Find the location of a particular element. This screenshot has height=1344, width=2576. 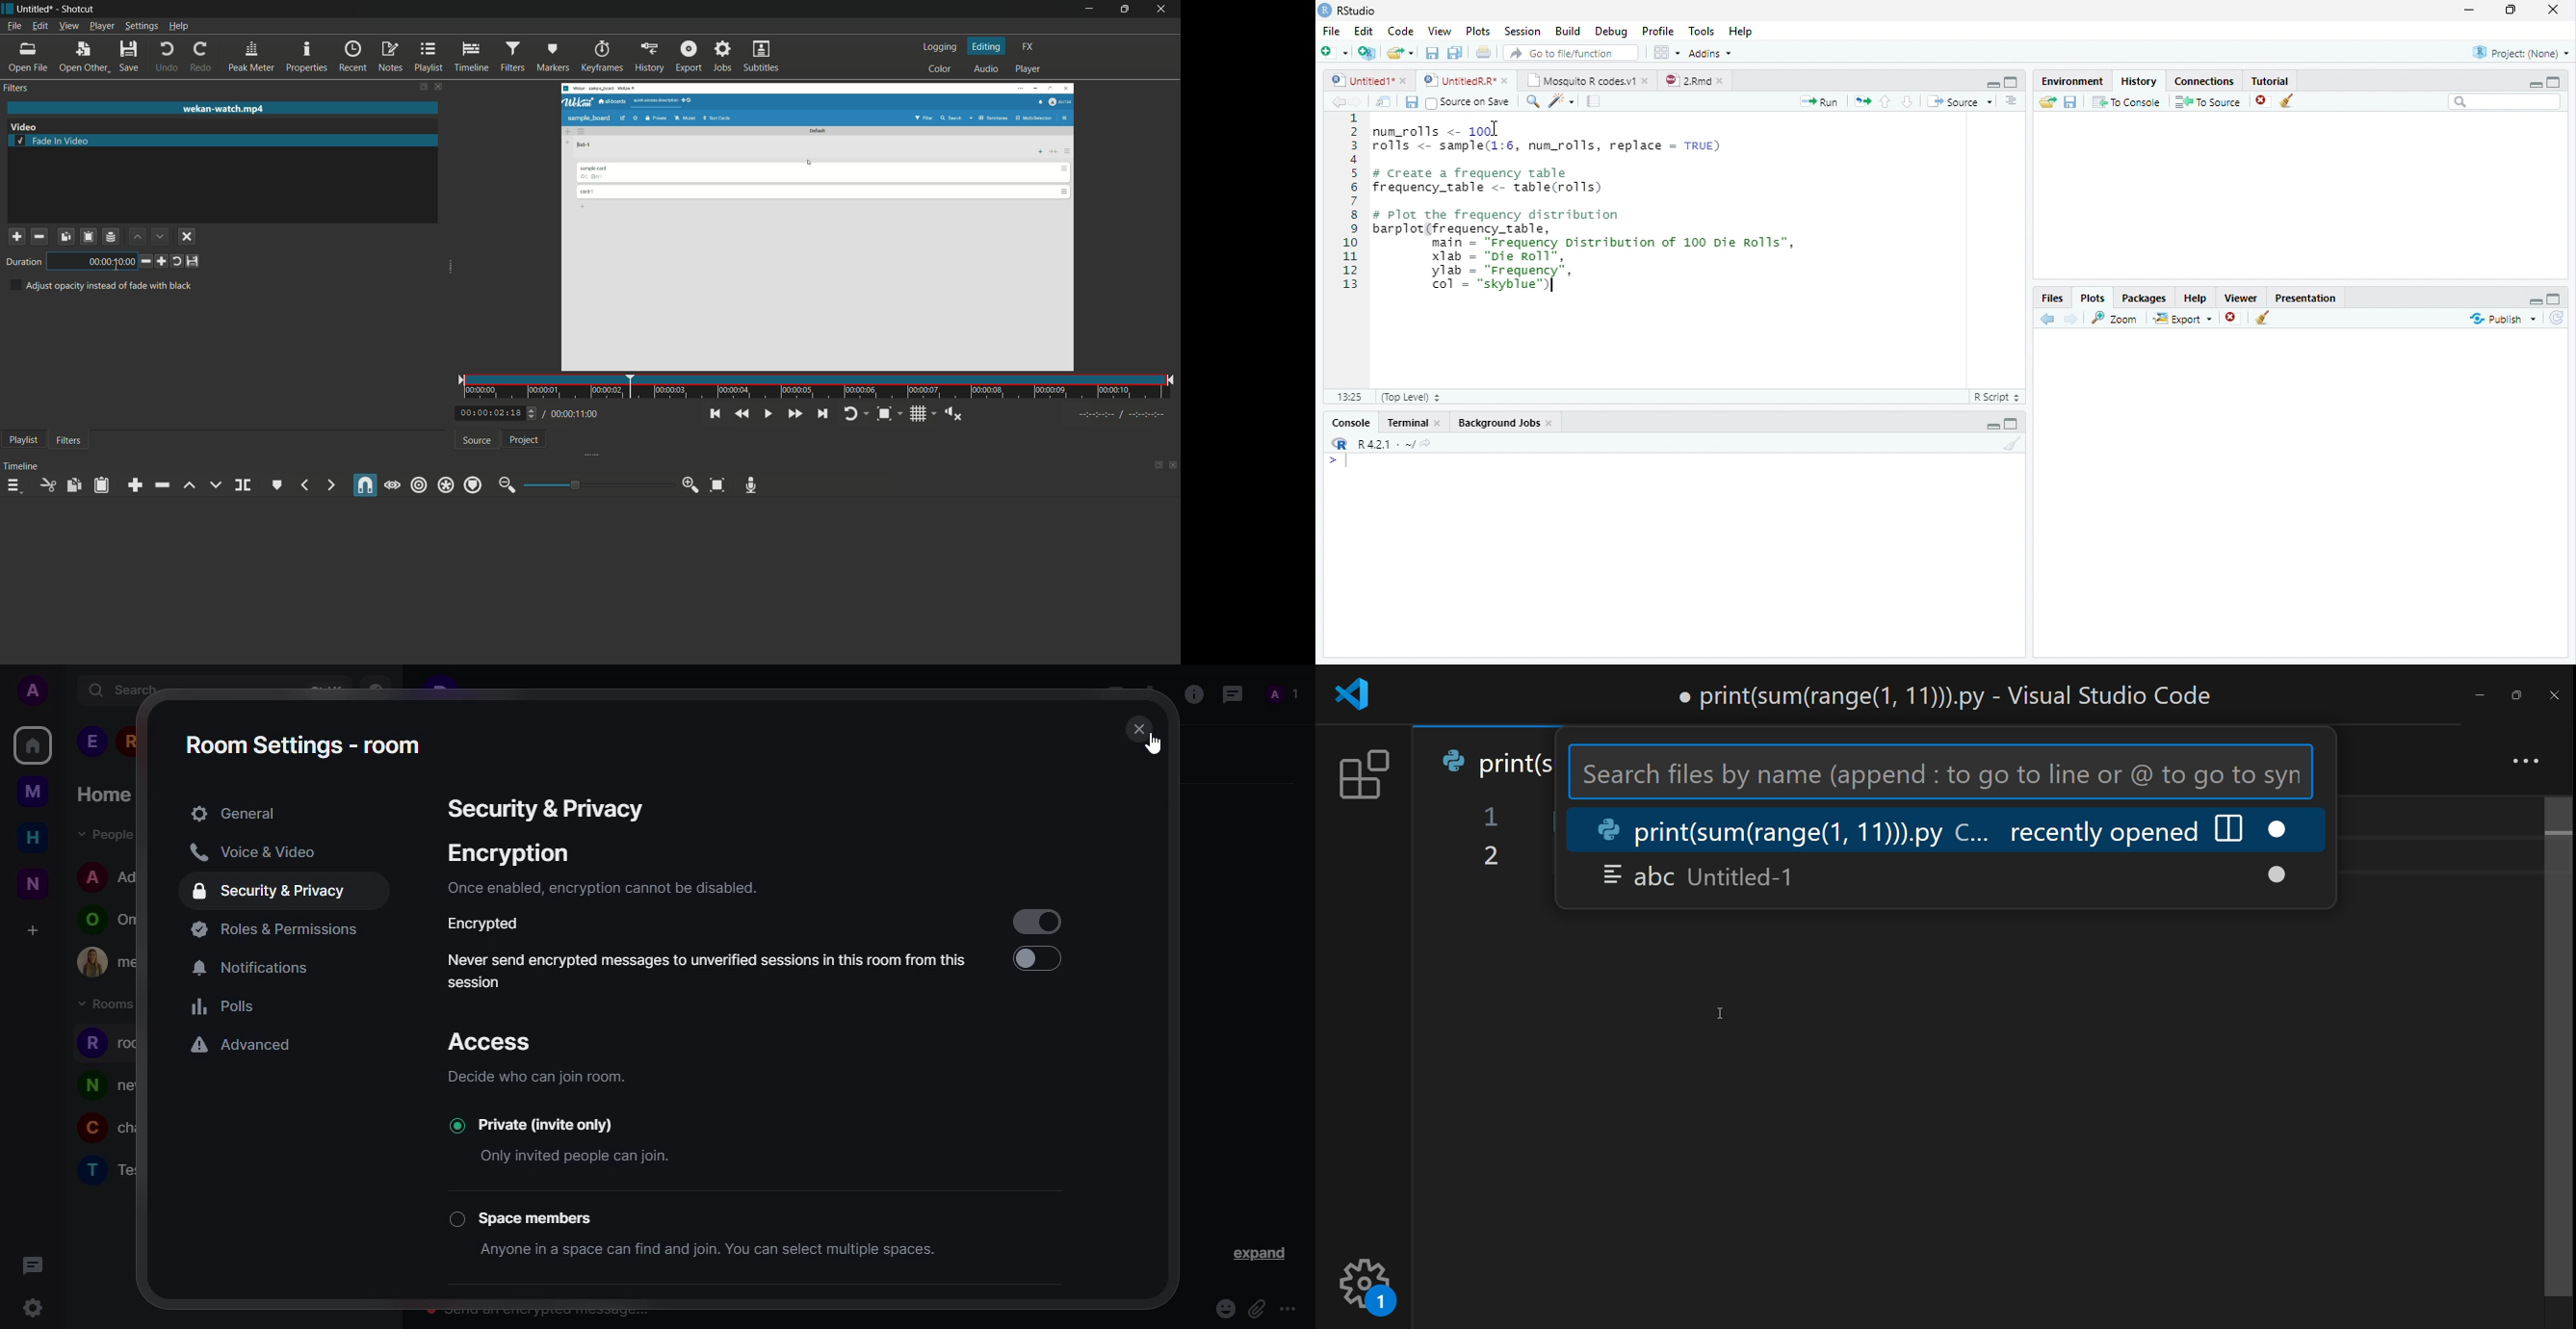

Find/Replace is located at coordinates (1530, 102).